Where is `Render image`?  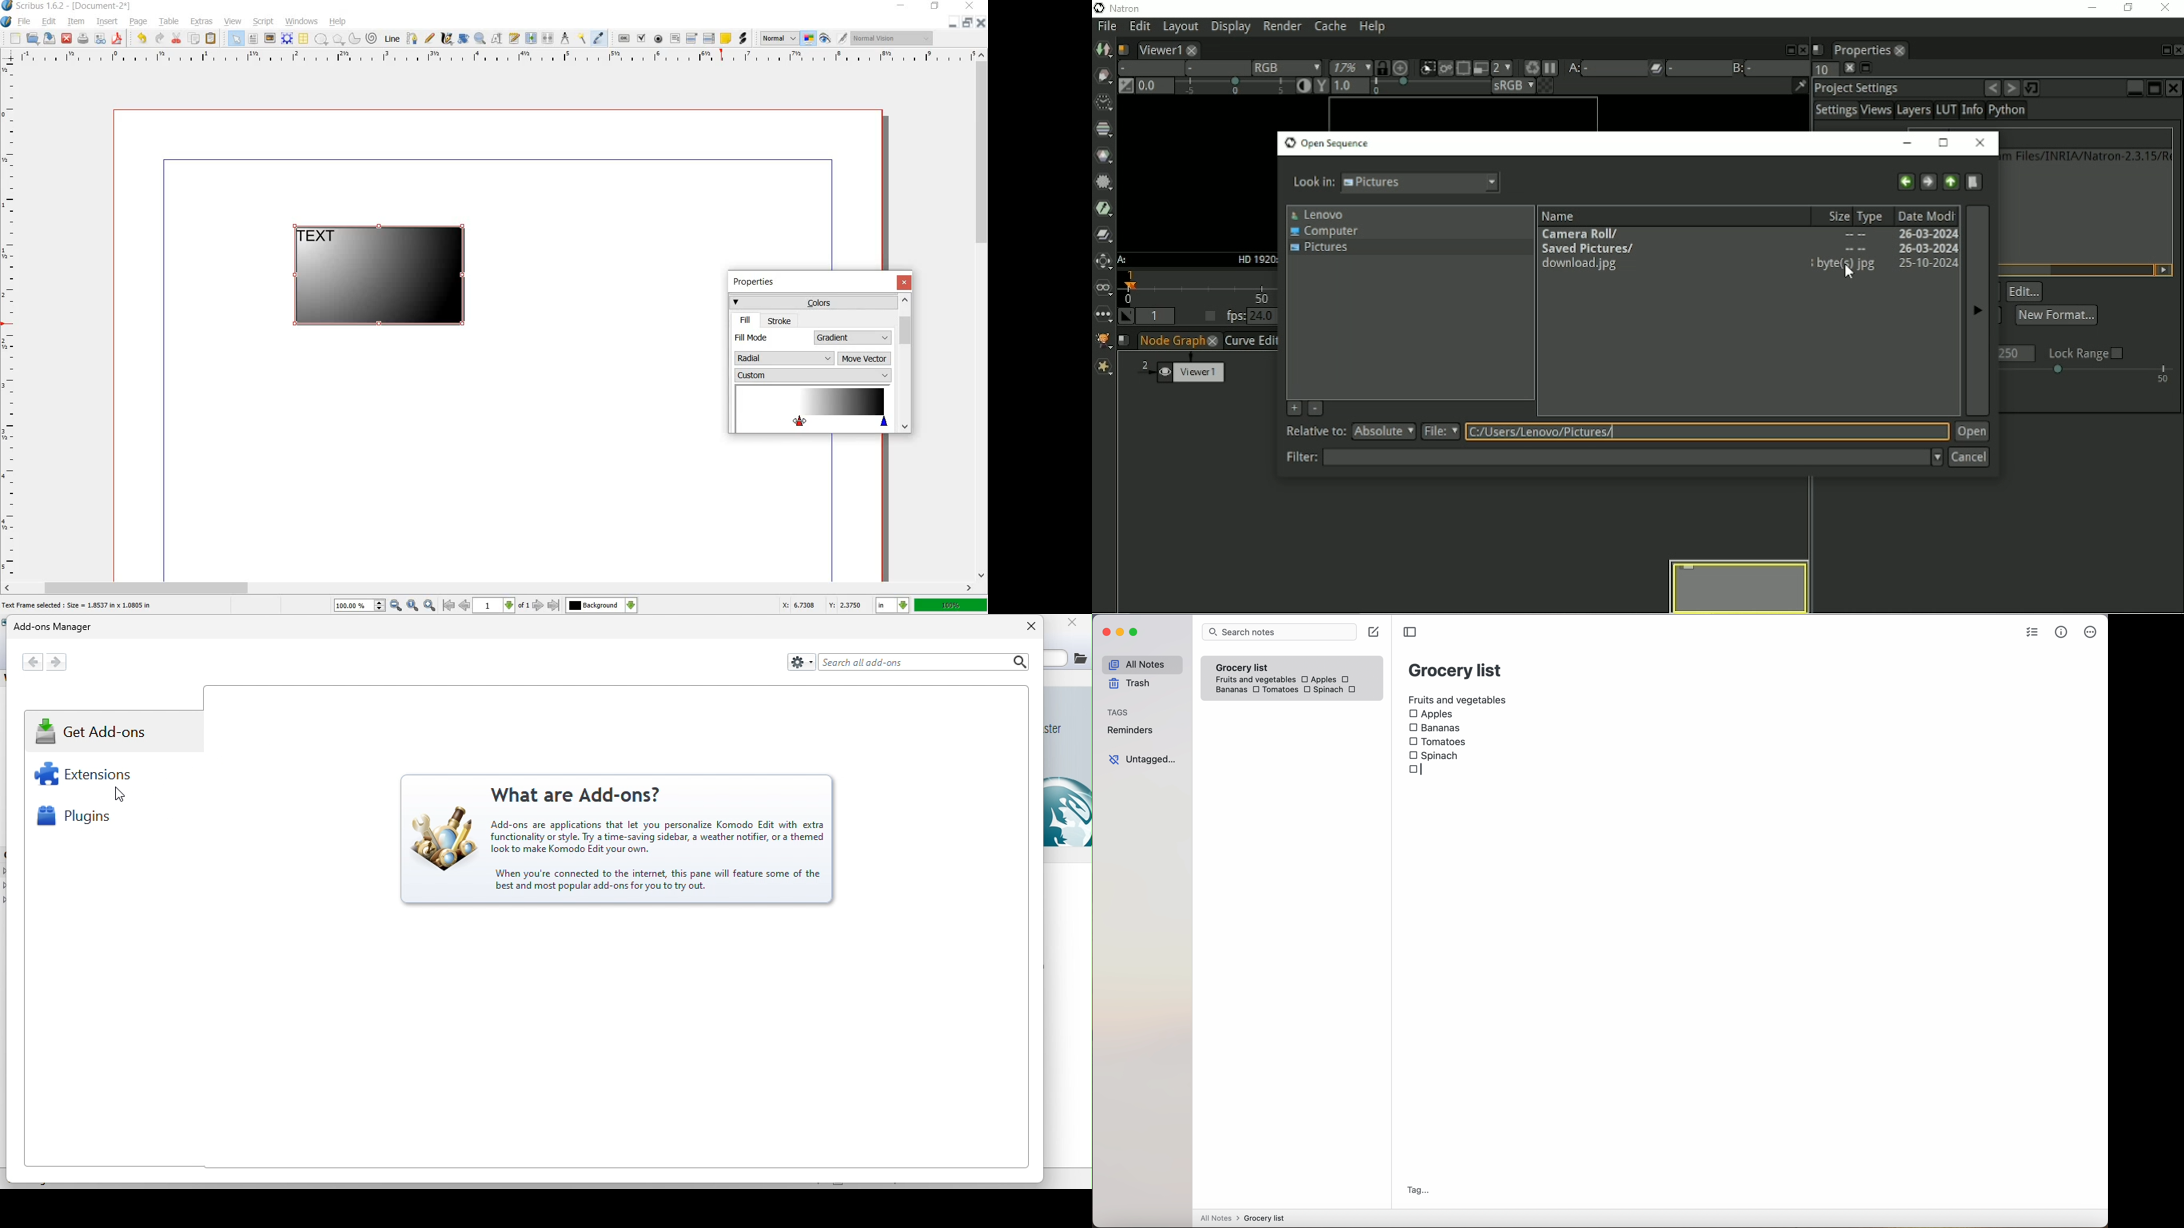 Render image is located at coordinates (1445, 69).